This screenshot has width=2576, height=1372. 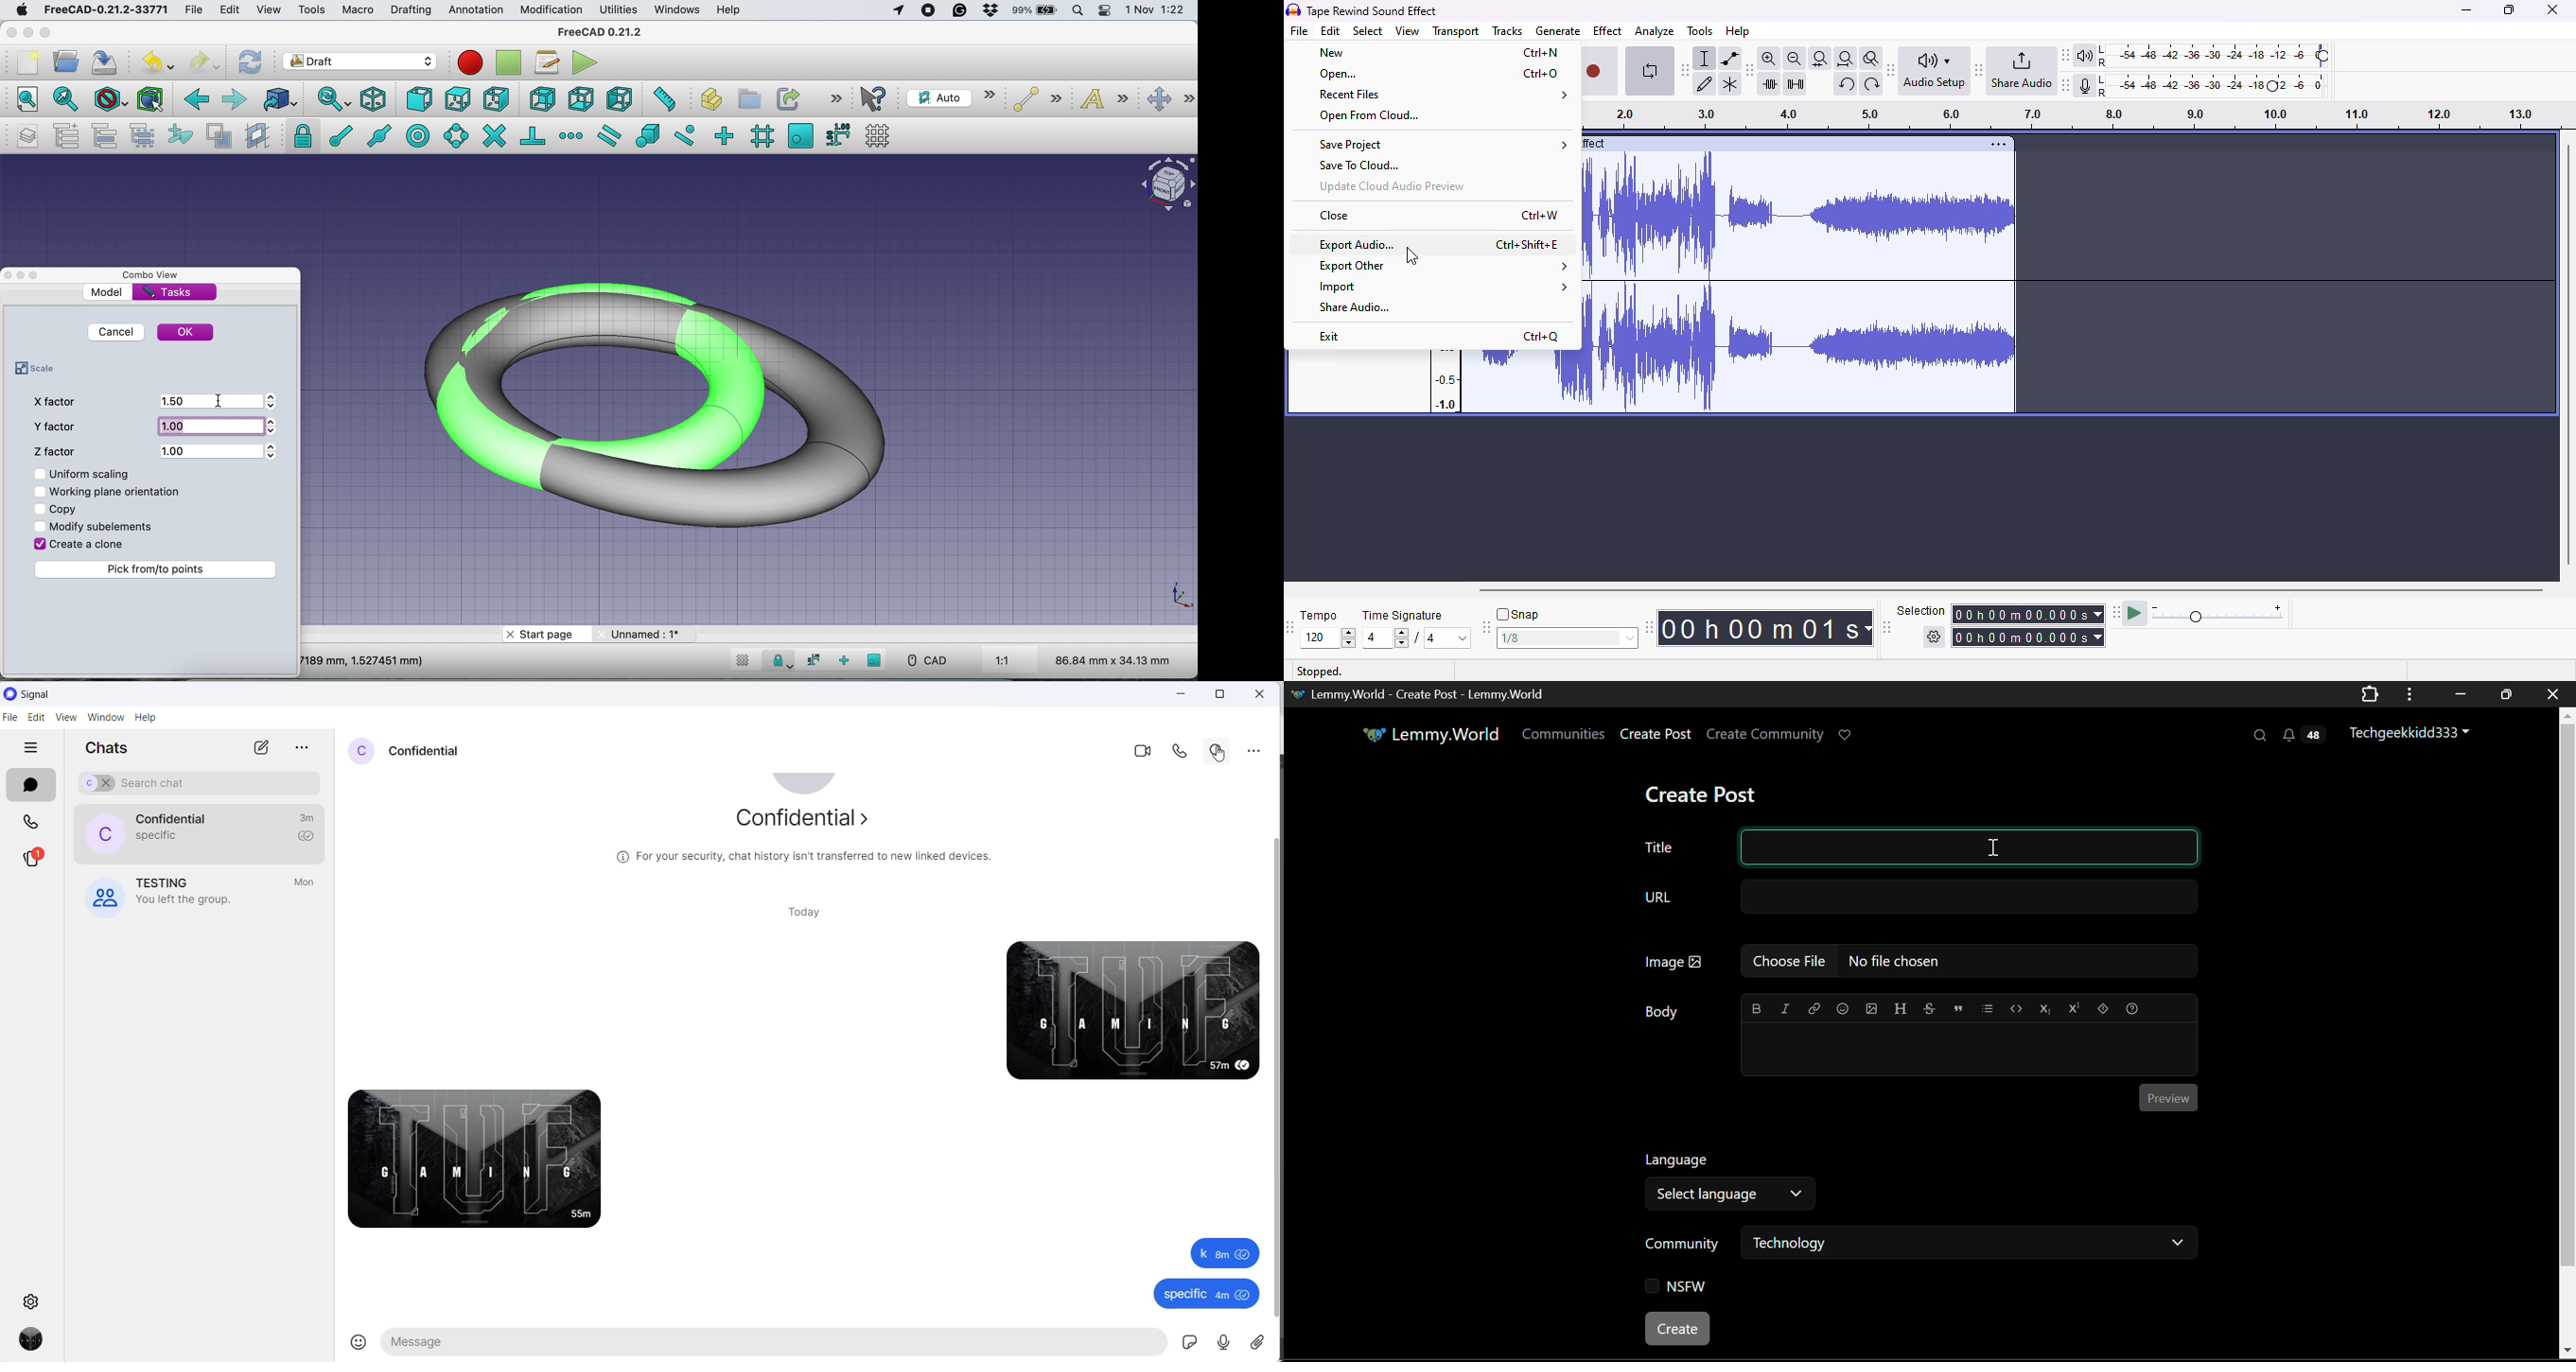 What do you see at coordinates (582, 98) in the screenshot?
I see `bottom` at bounding box center [582, 98].